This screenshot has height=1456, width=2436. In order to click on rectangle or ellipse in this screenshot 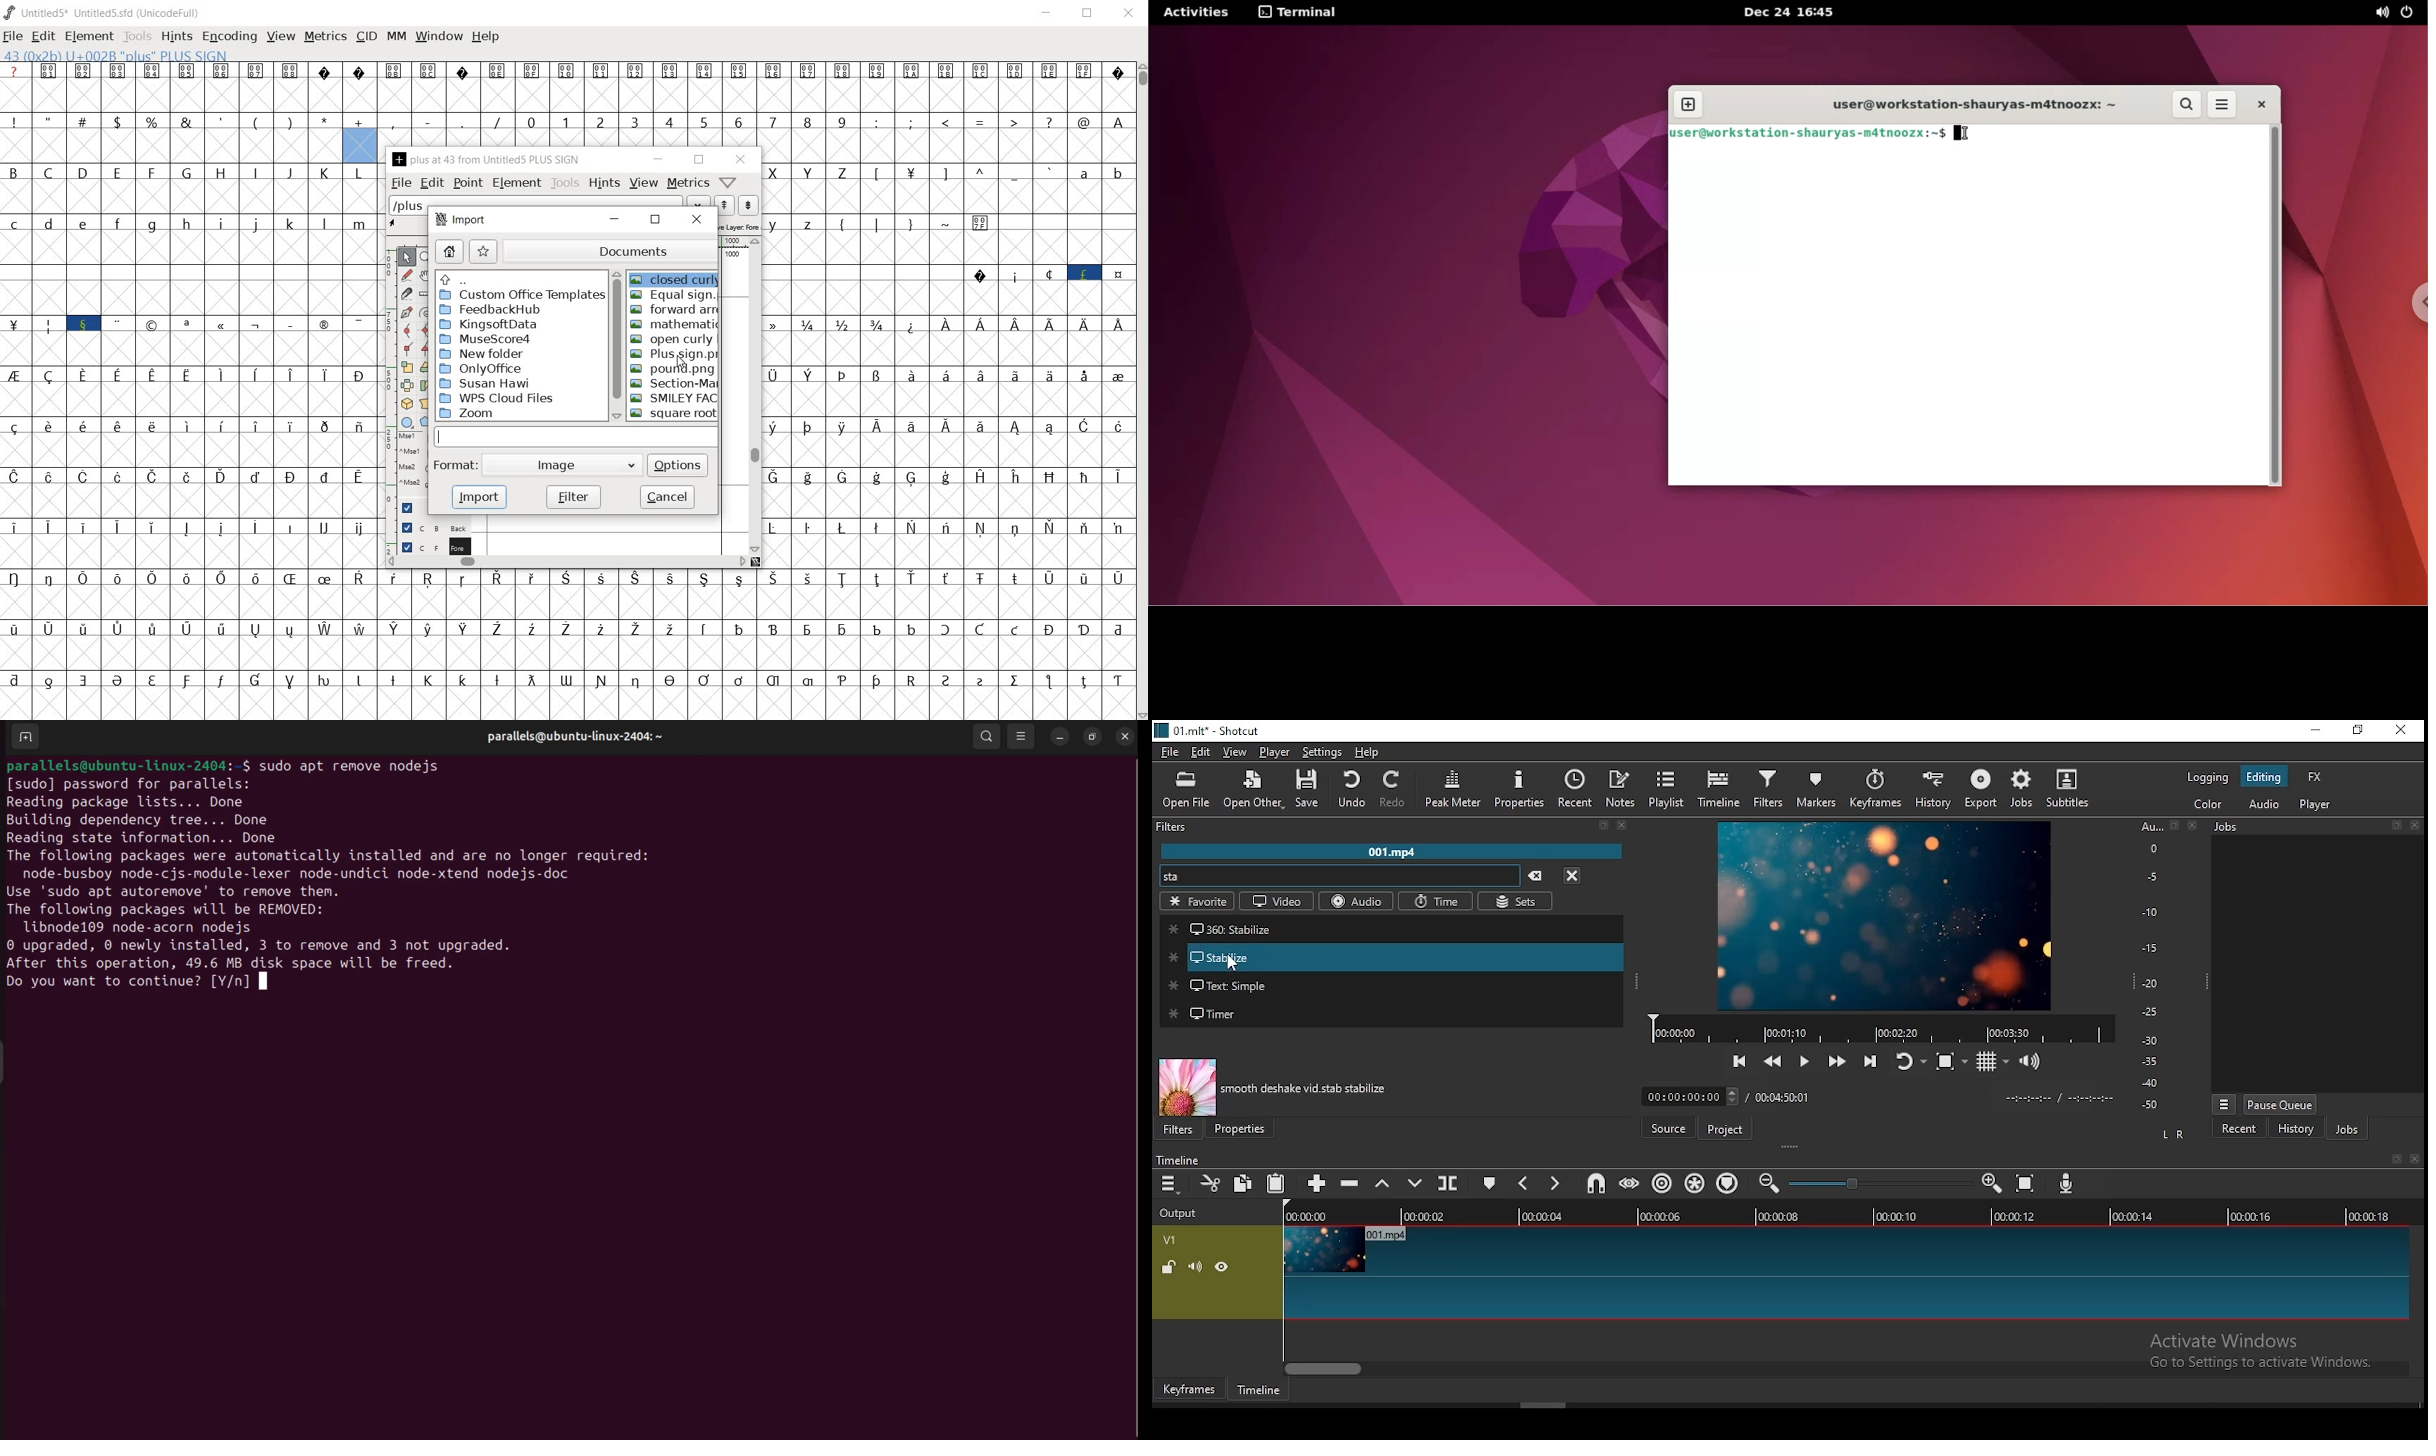, I will do `click(407, 421)`.